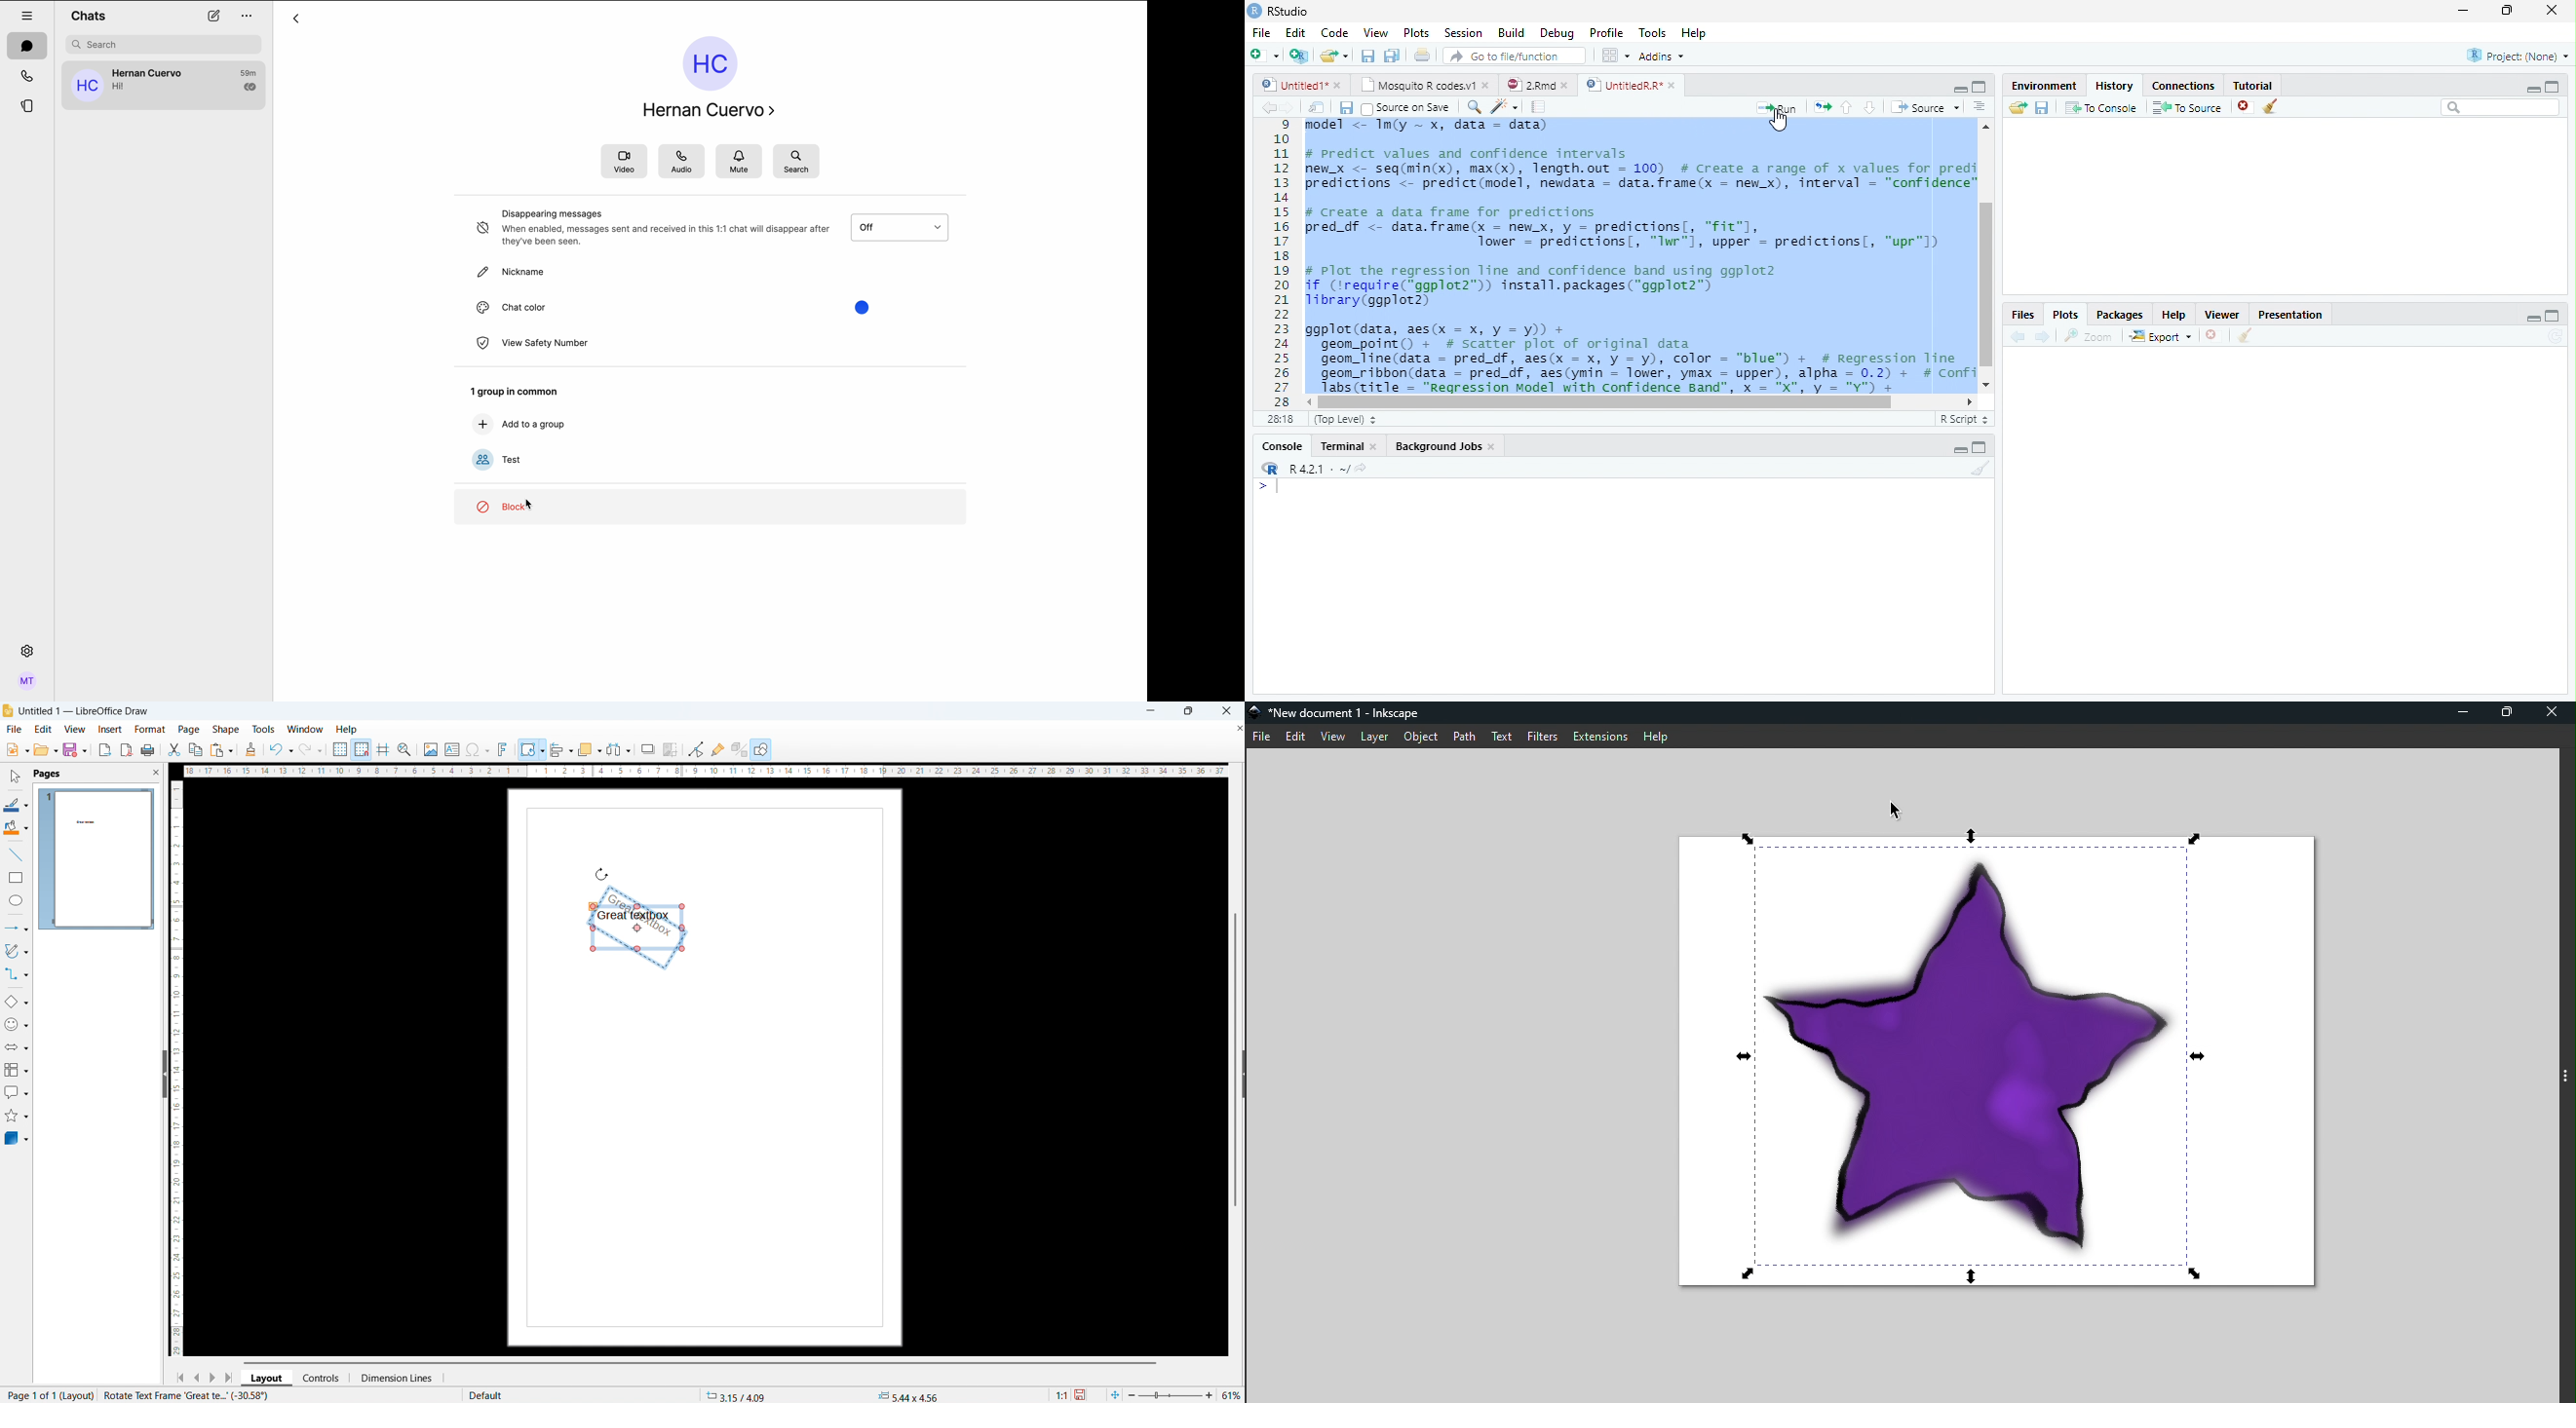 The width and height of the screenshot is (2576, 1428). What do you see at coordinates (362, 749) in the screenshot?
I see `snap to grid` at bounding box center [362, 749].